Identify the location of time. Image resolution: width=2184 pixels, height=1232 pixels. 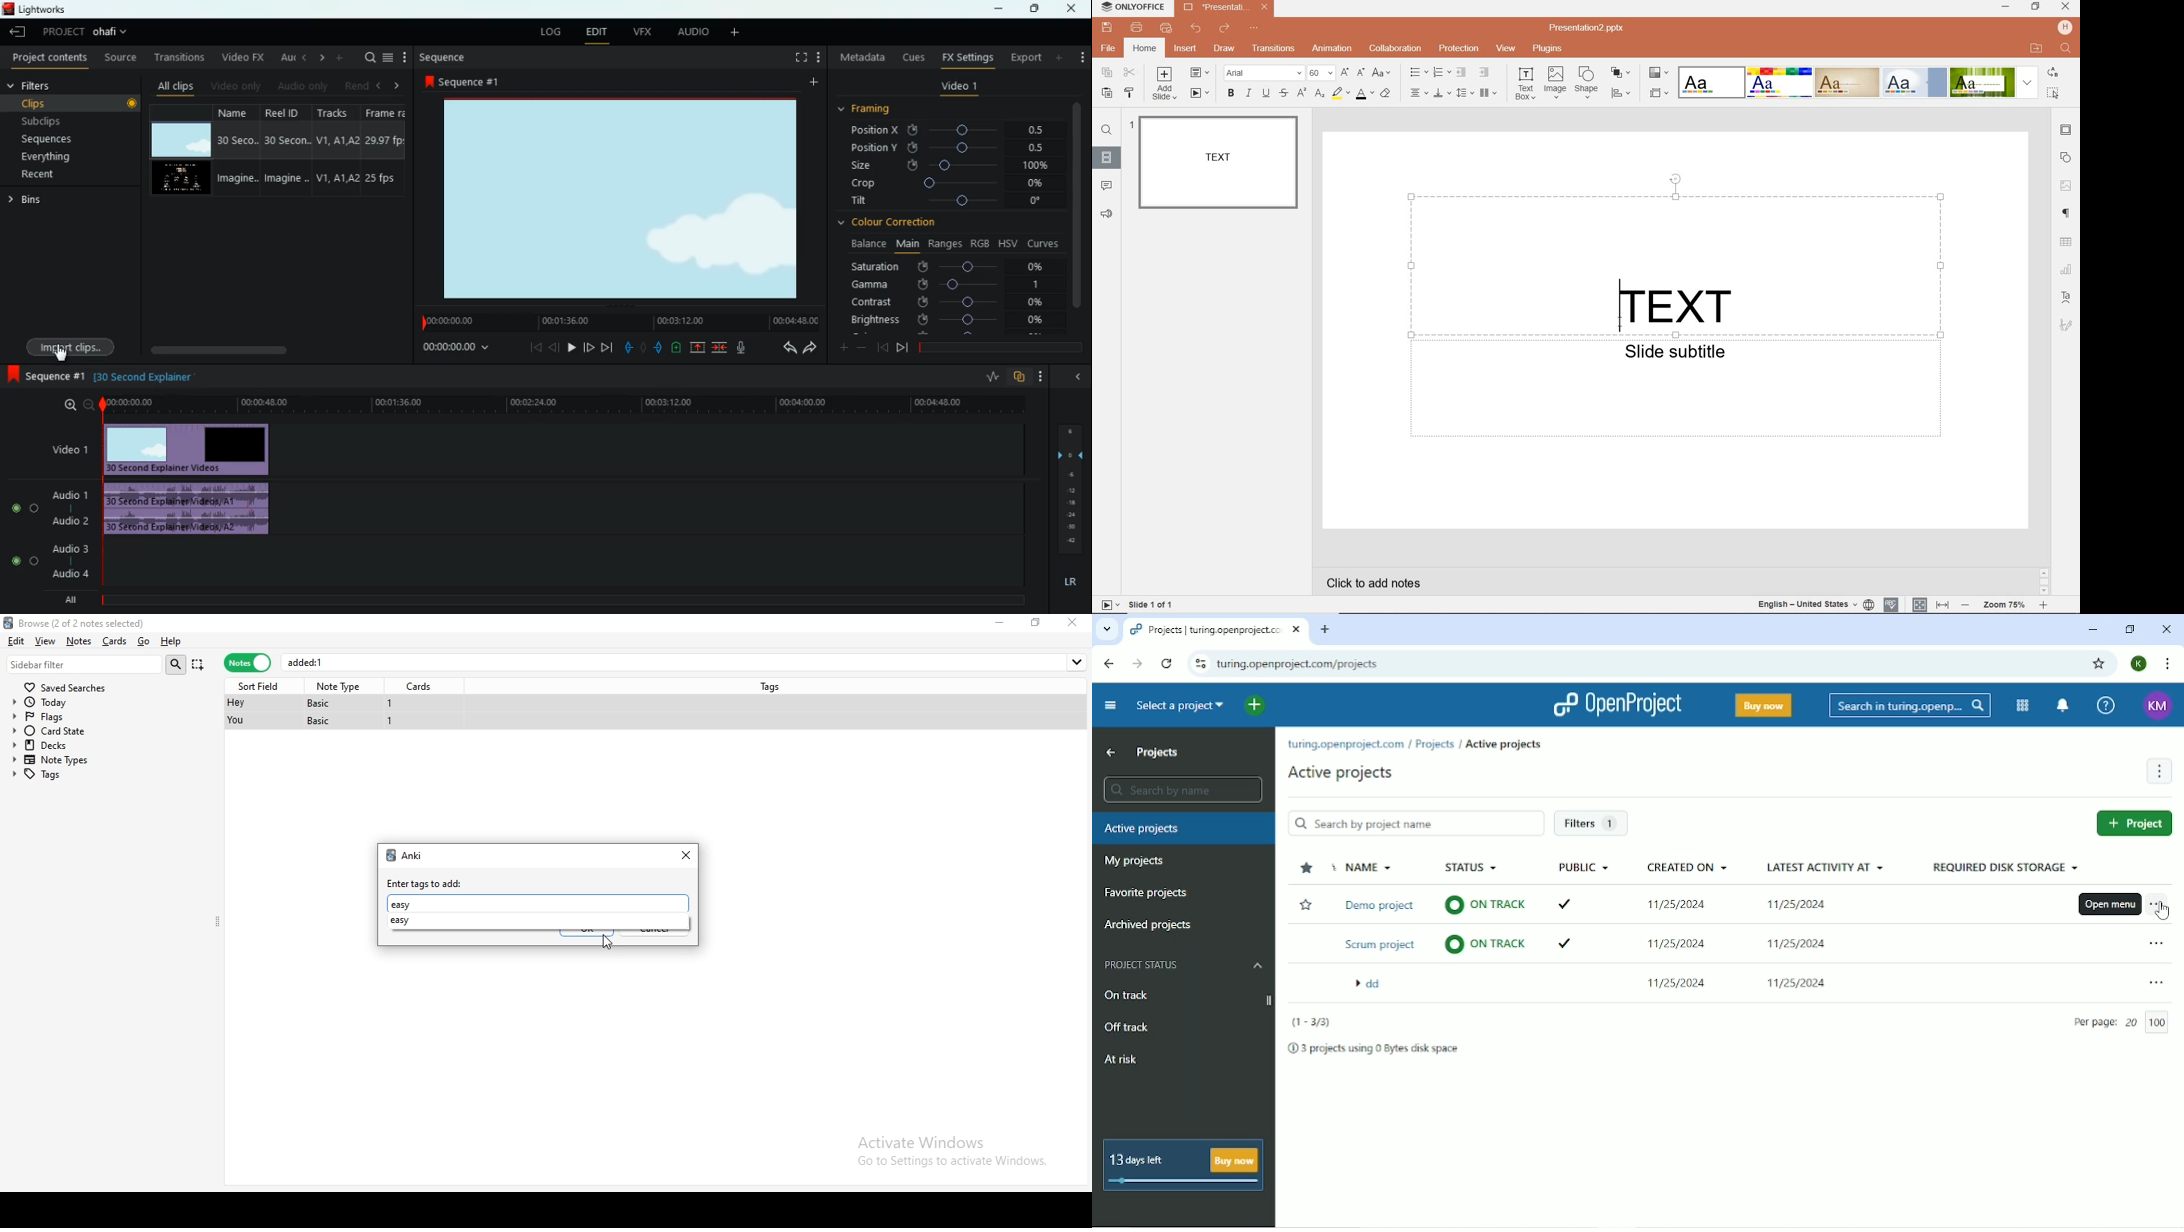
(459, 349).